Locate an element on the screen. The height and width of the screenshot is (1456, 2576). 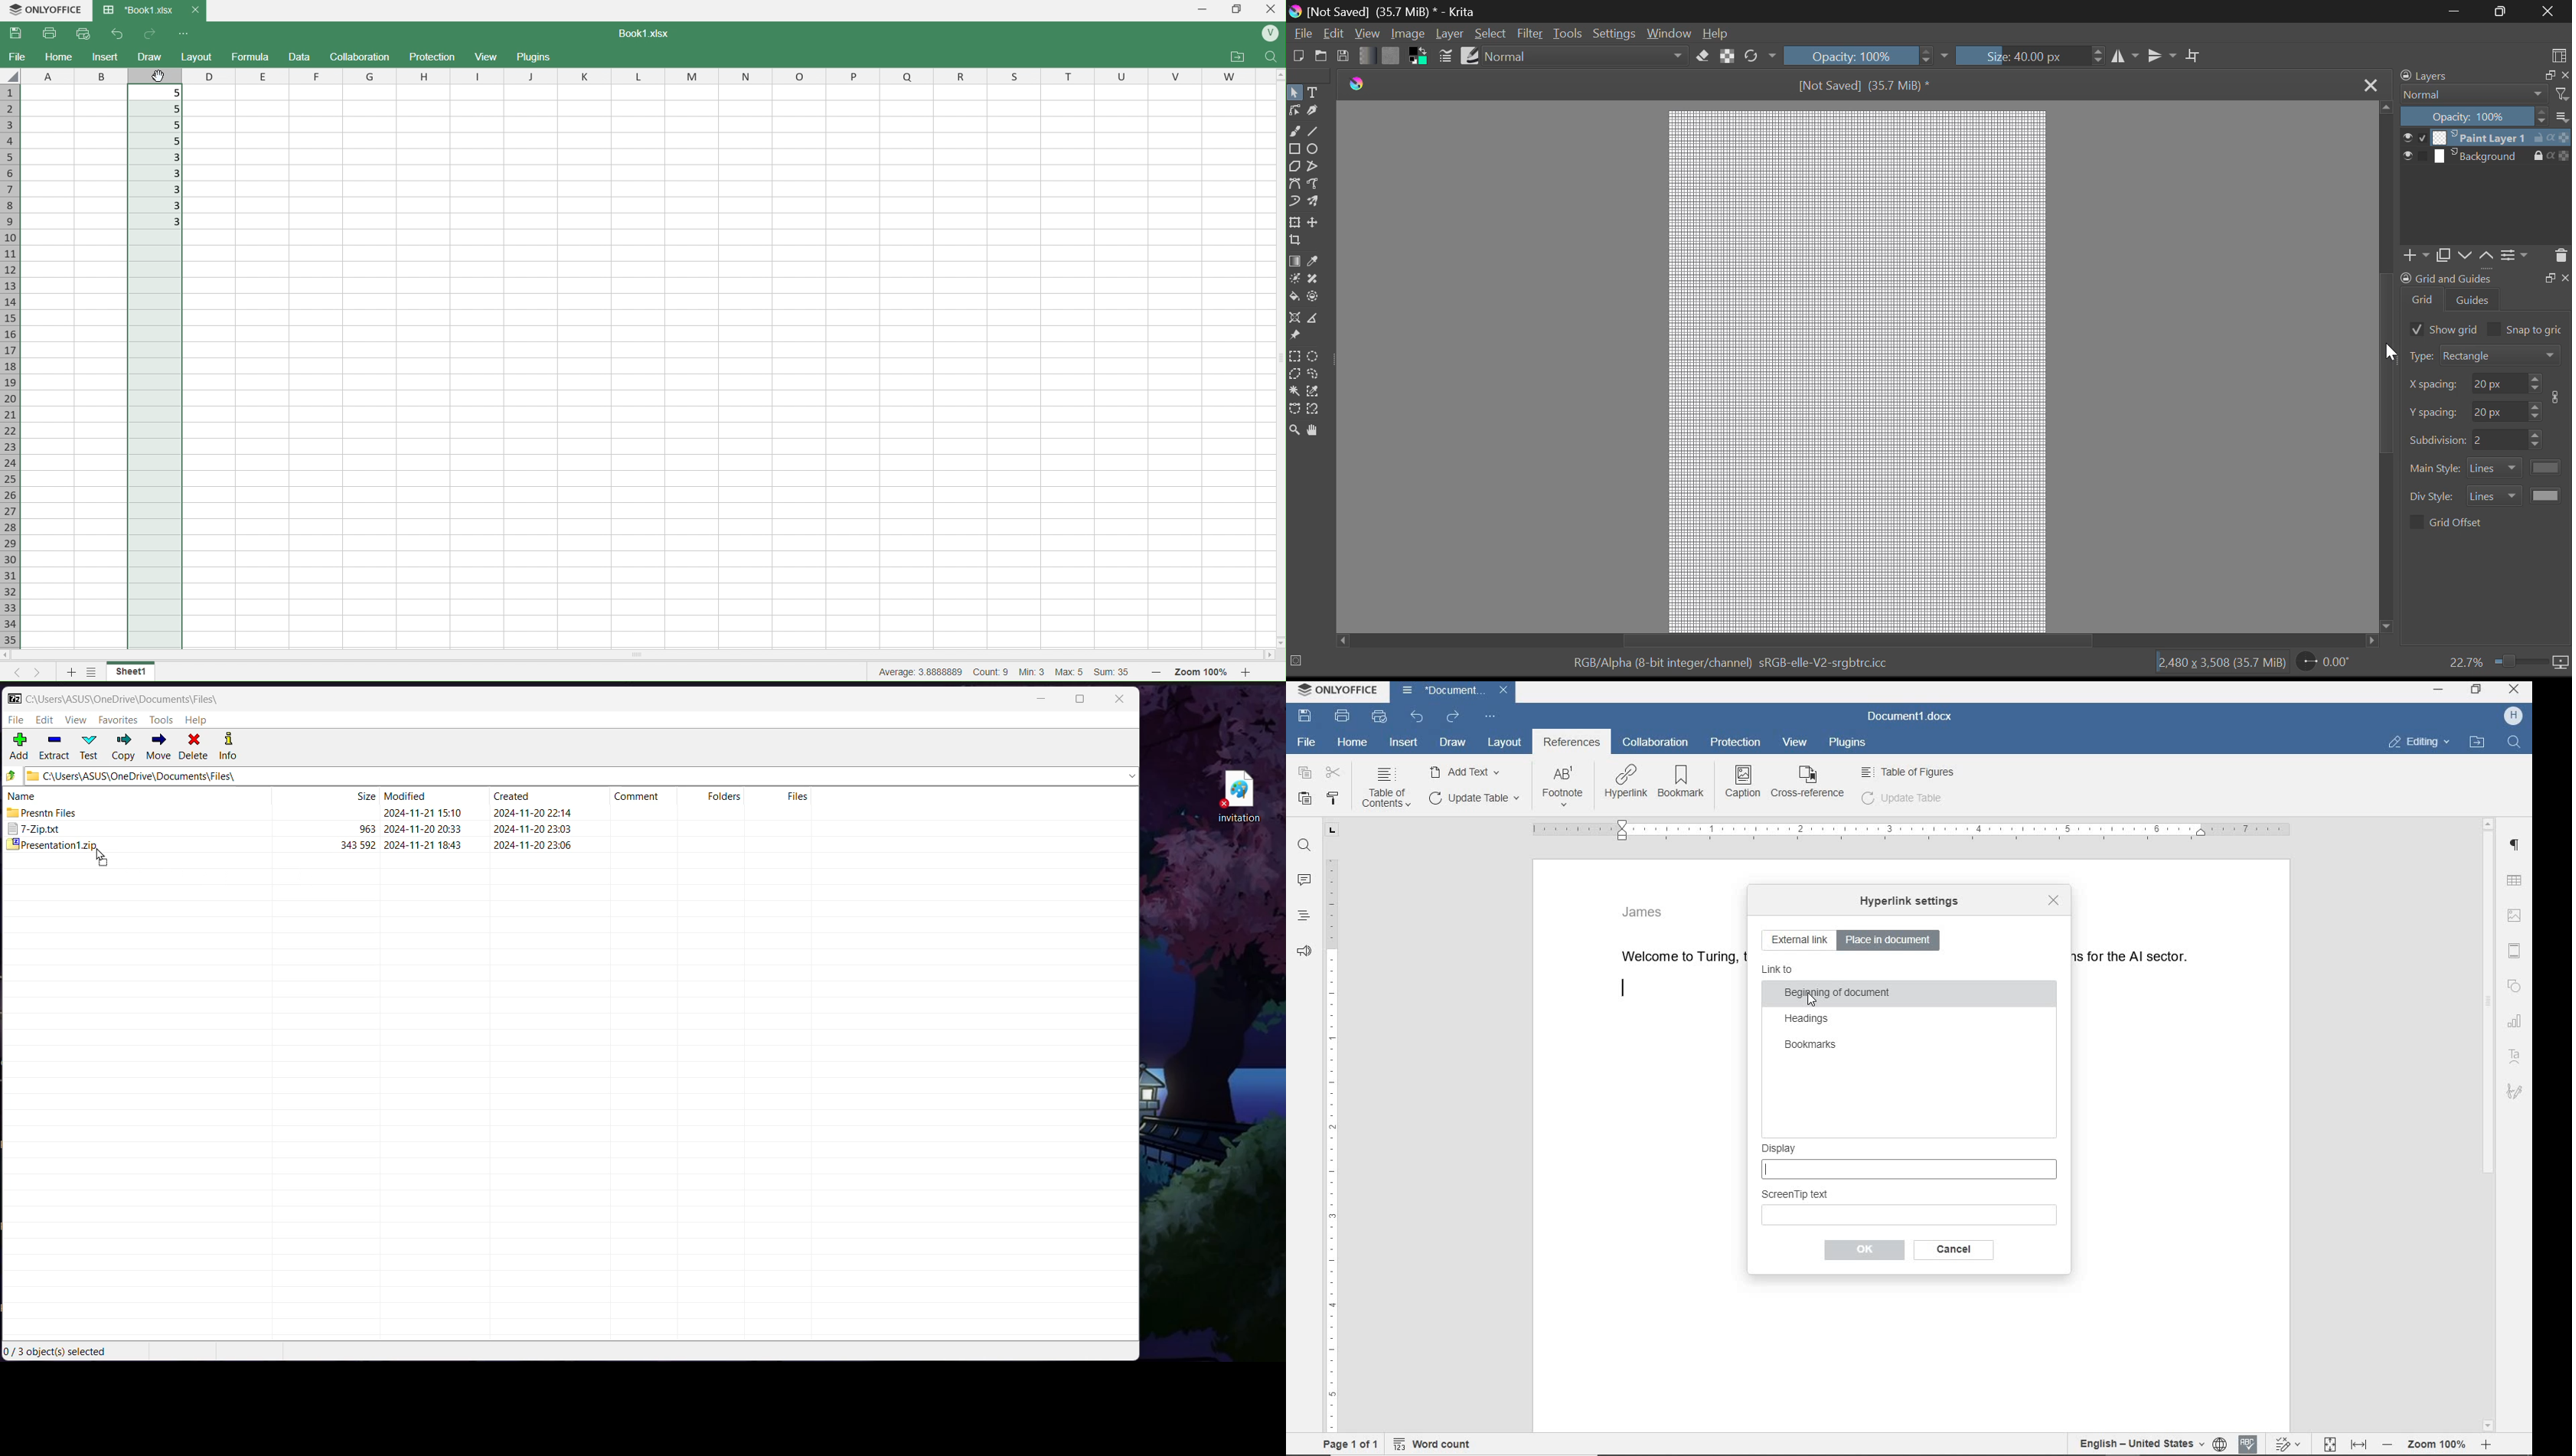
Text is located at coordinates (640, 33).